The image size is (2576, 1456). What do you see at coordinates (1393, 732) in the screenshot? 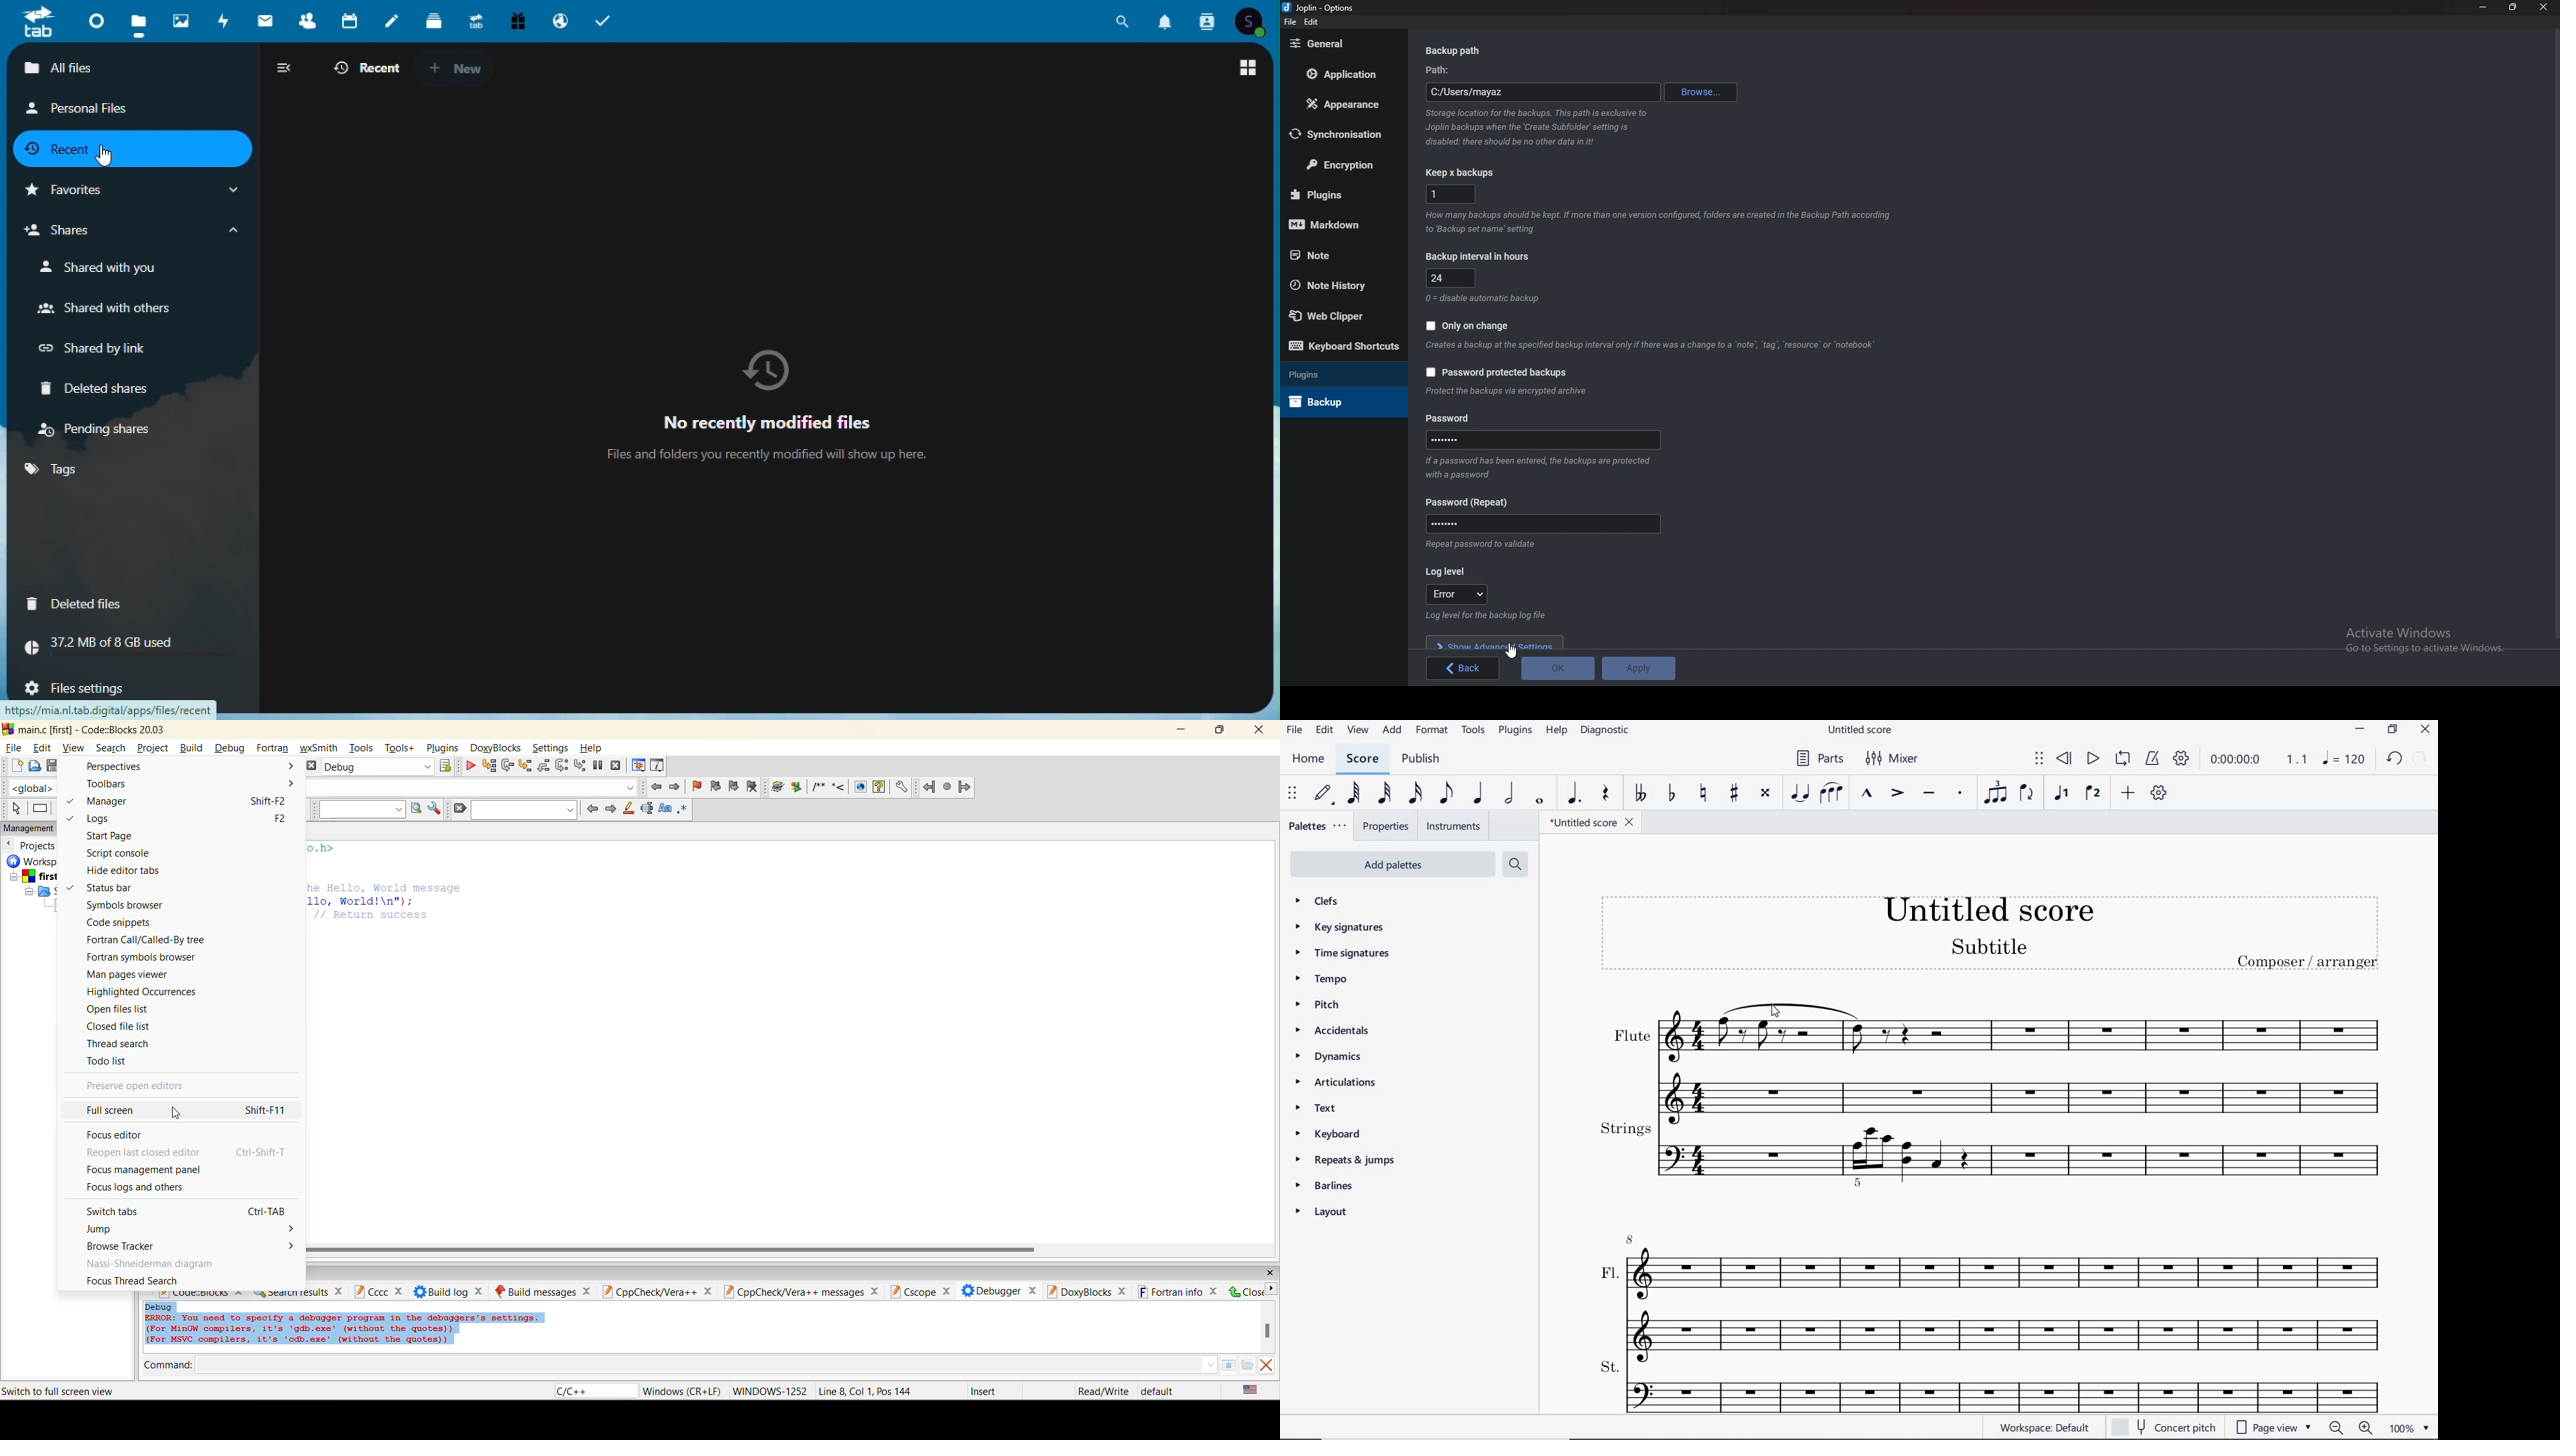
I see `add` at bounding box center [1393, 732].